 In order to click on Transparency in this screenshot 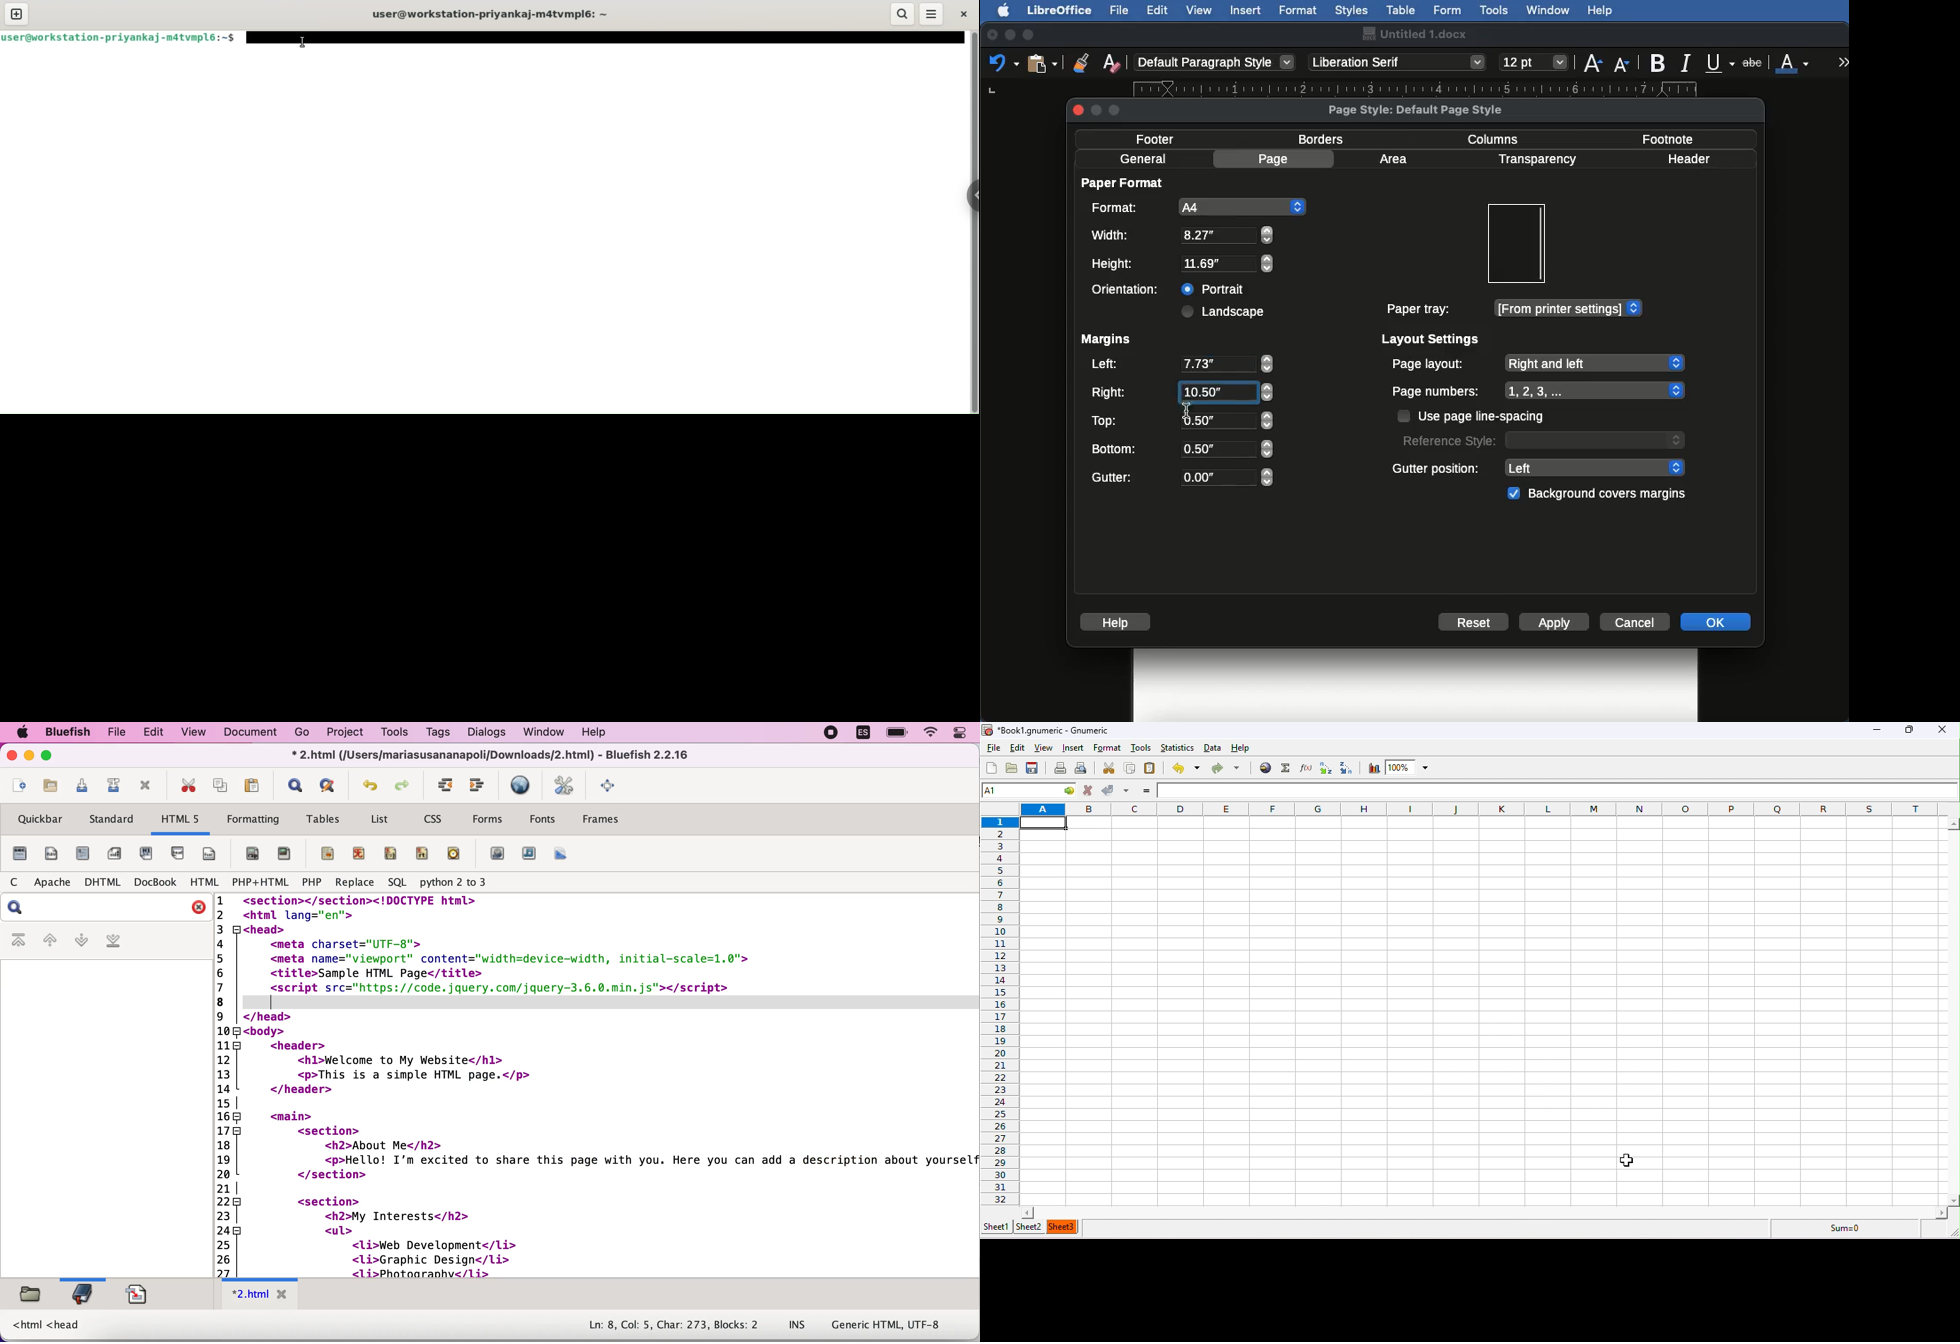, I will do `click(1536, 160)`.